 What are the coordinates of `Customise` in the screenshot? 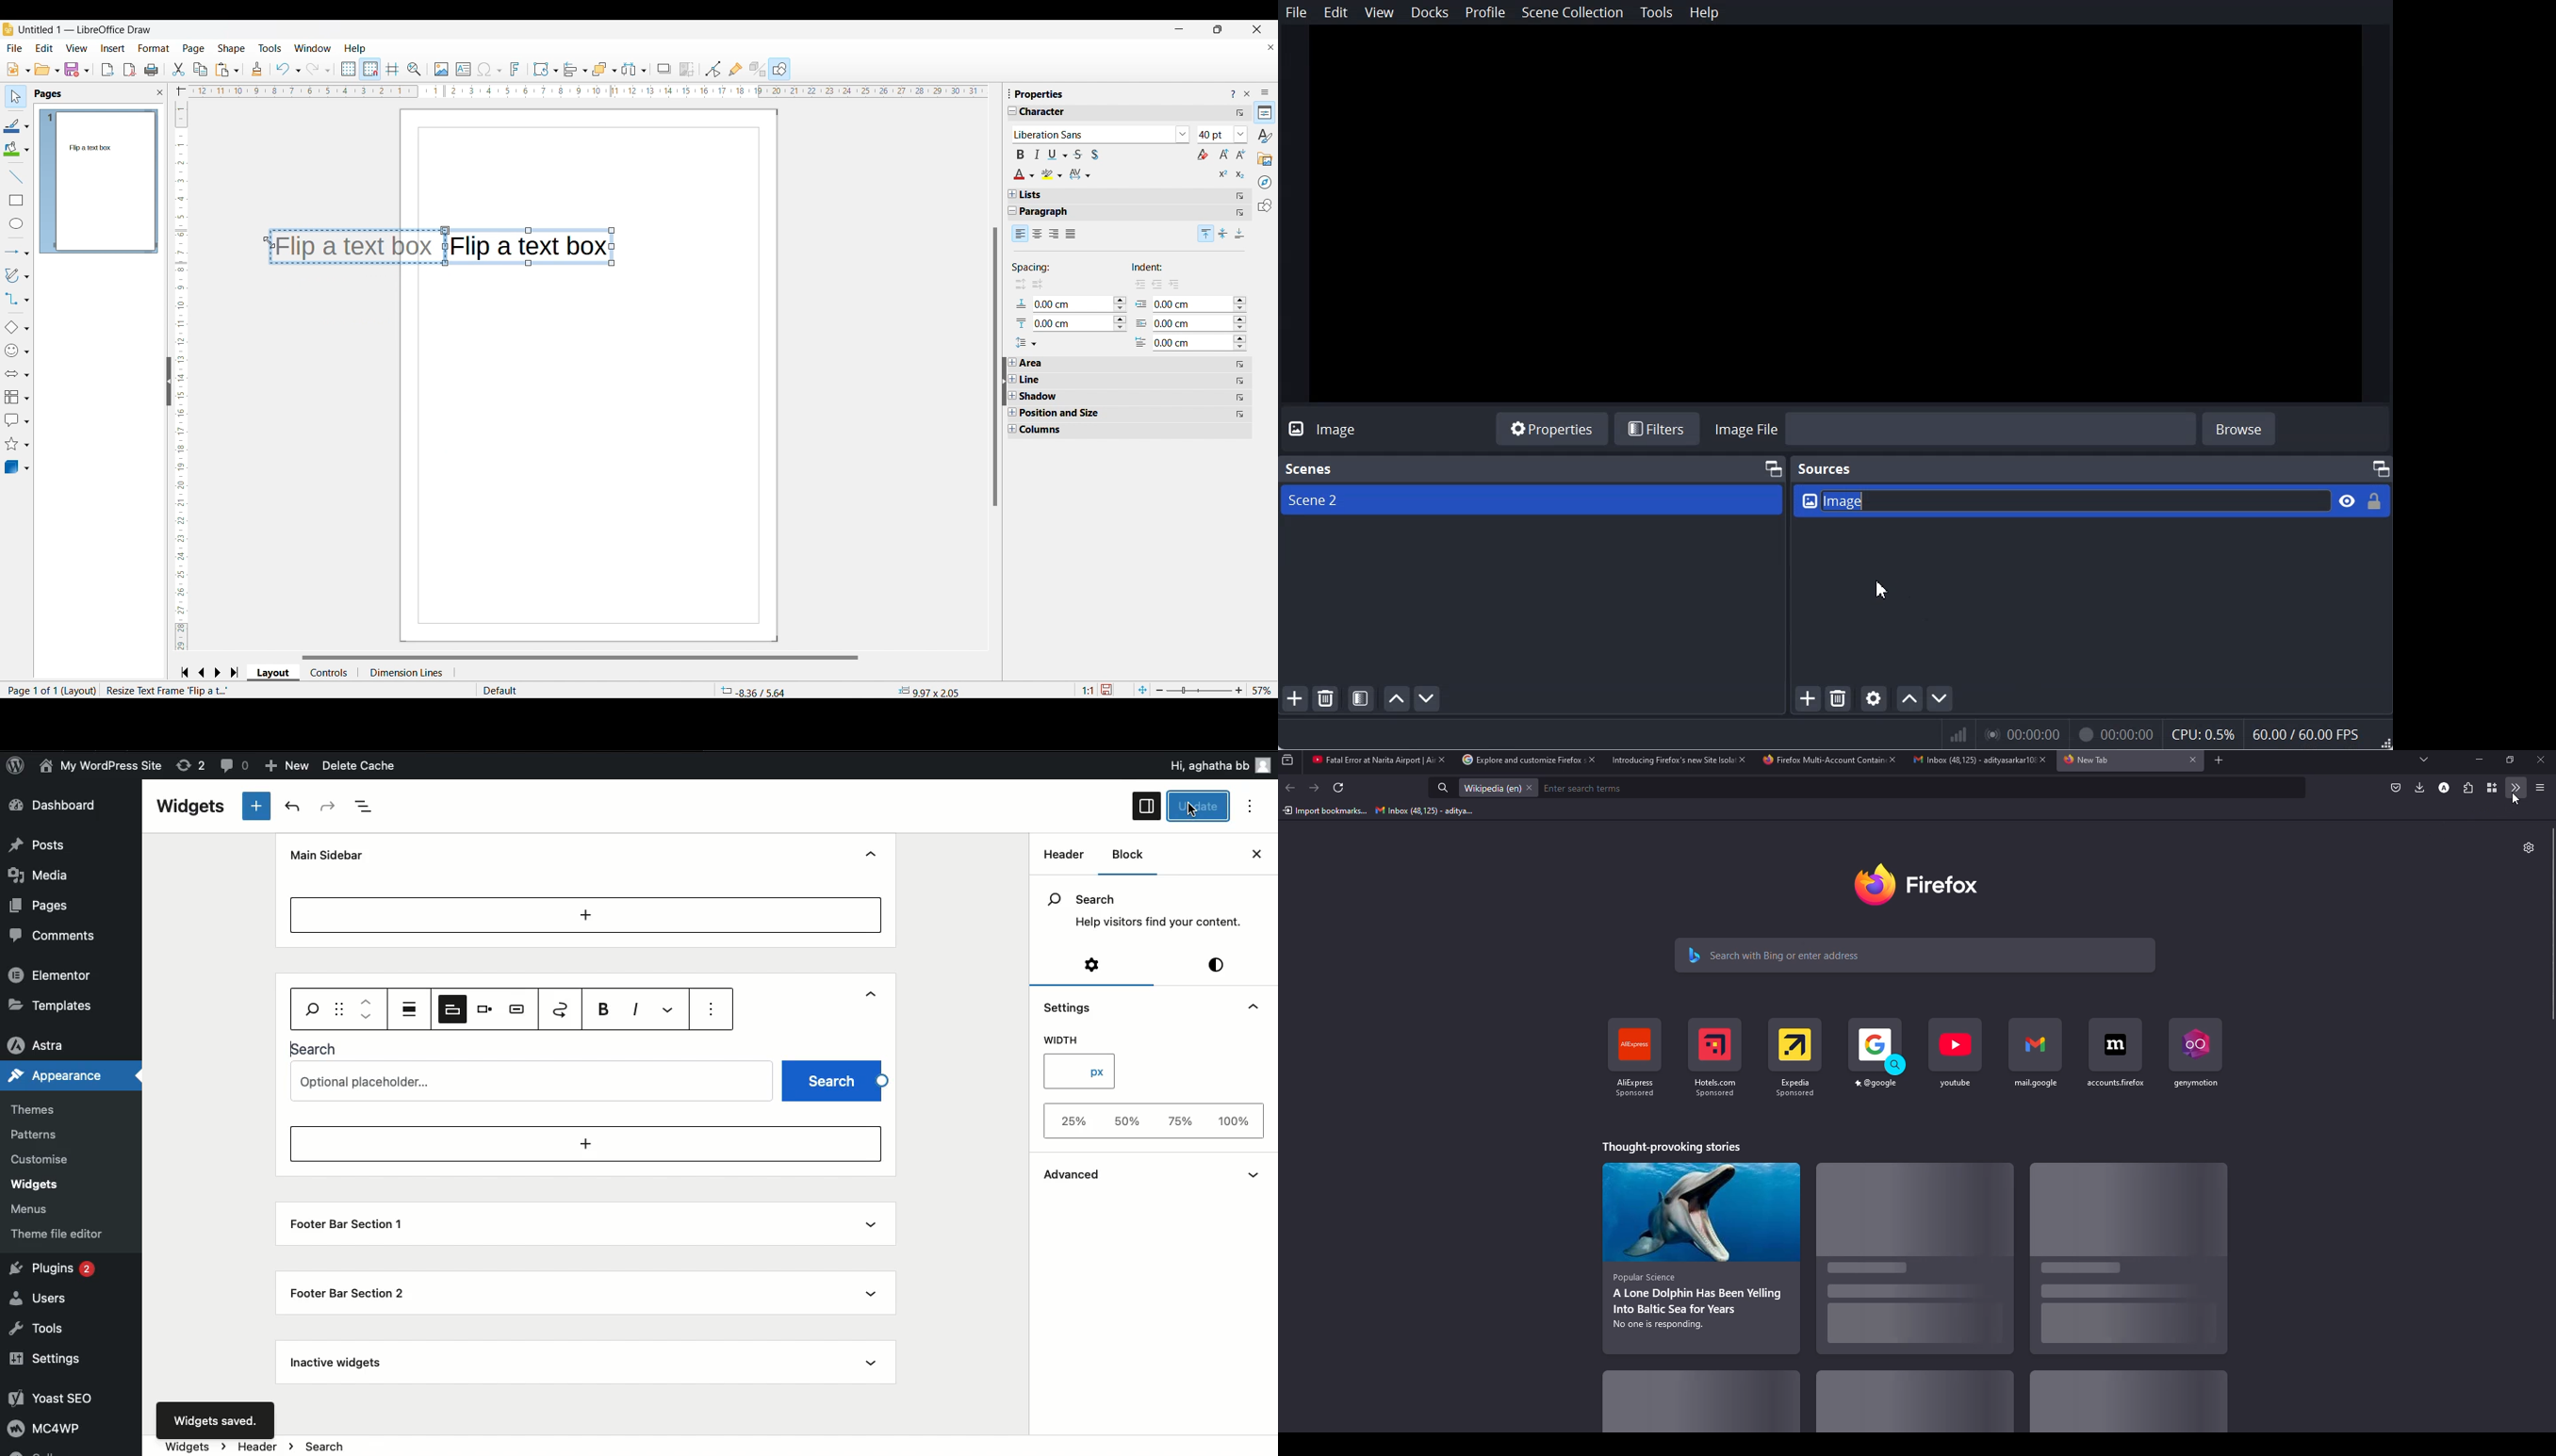 It's located at (43, 1158).